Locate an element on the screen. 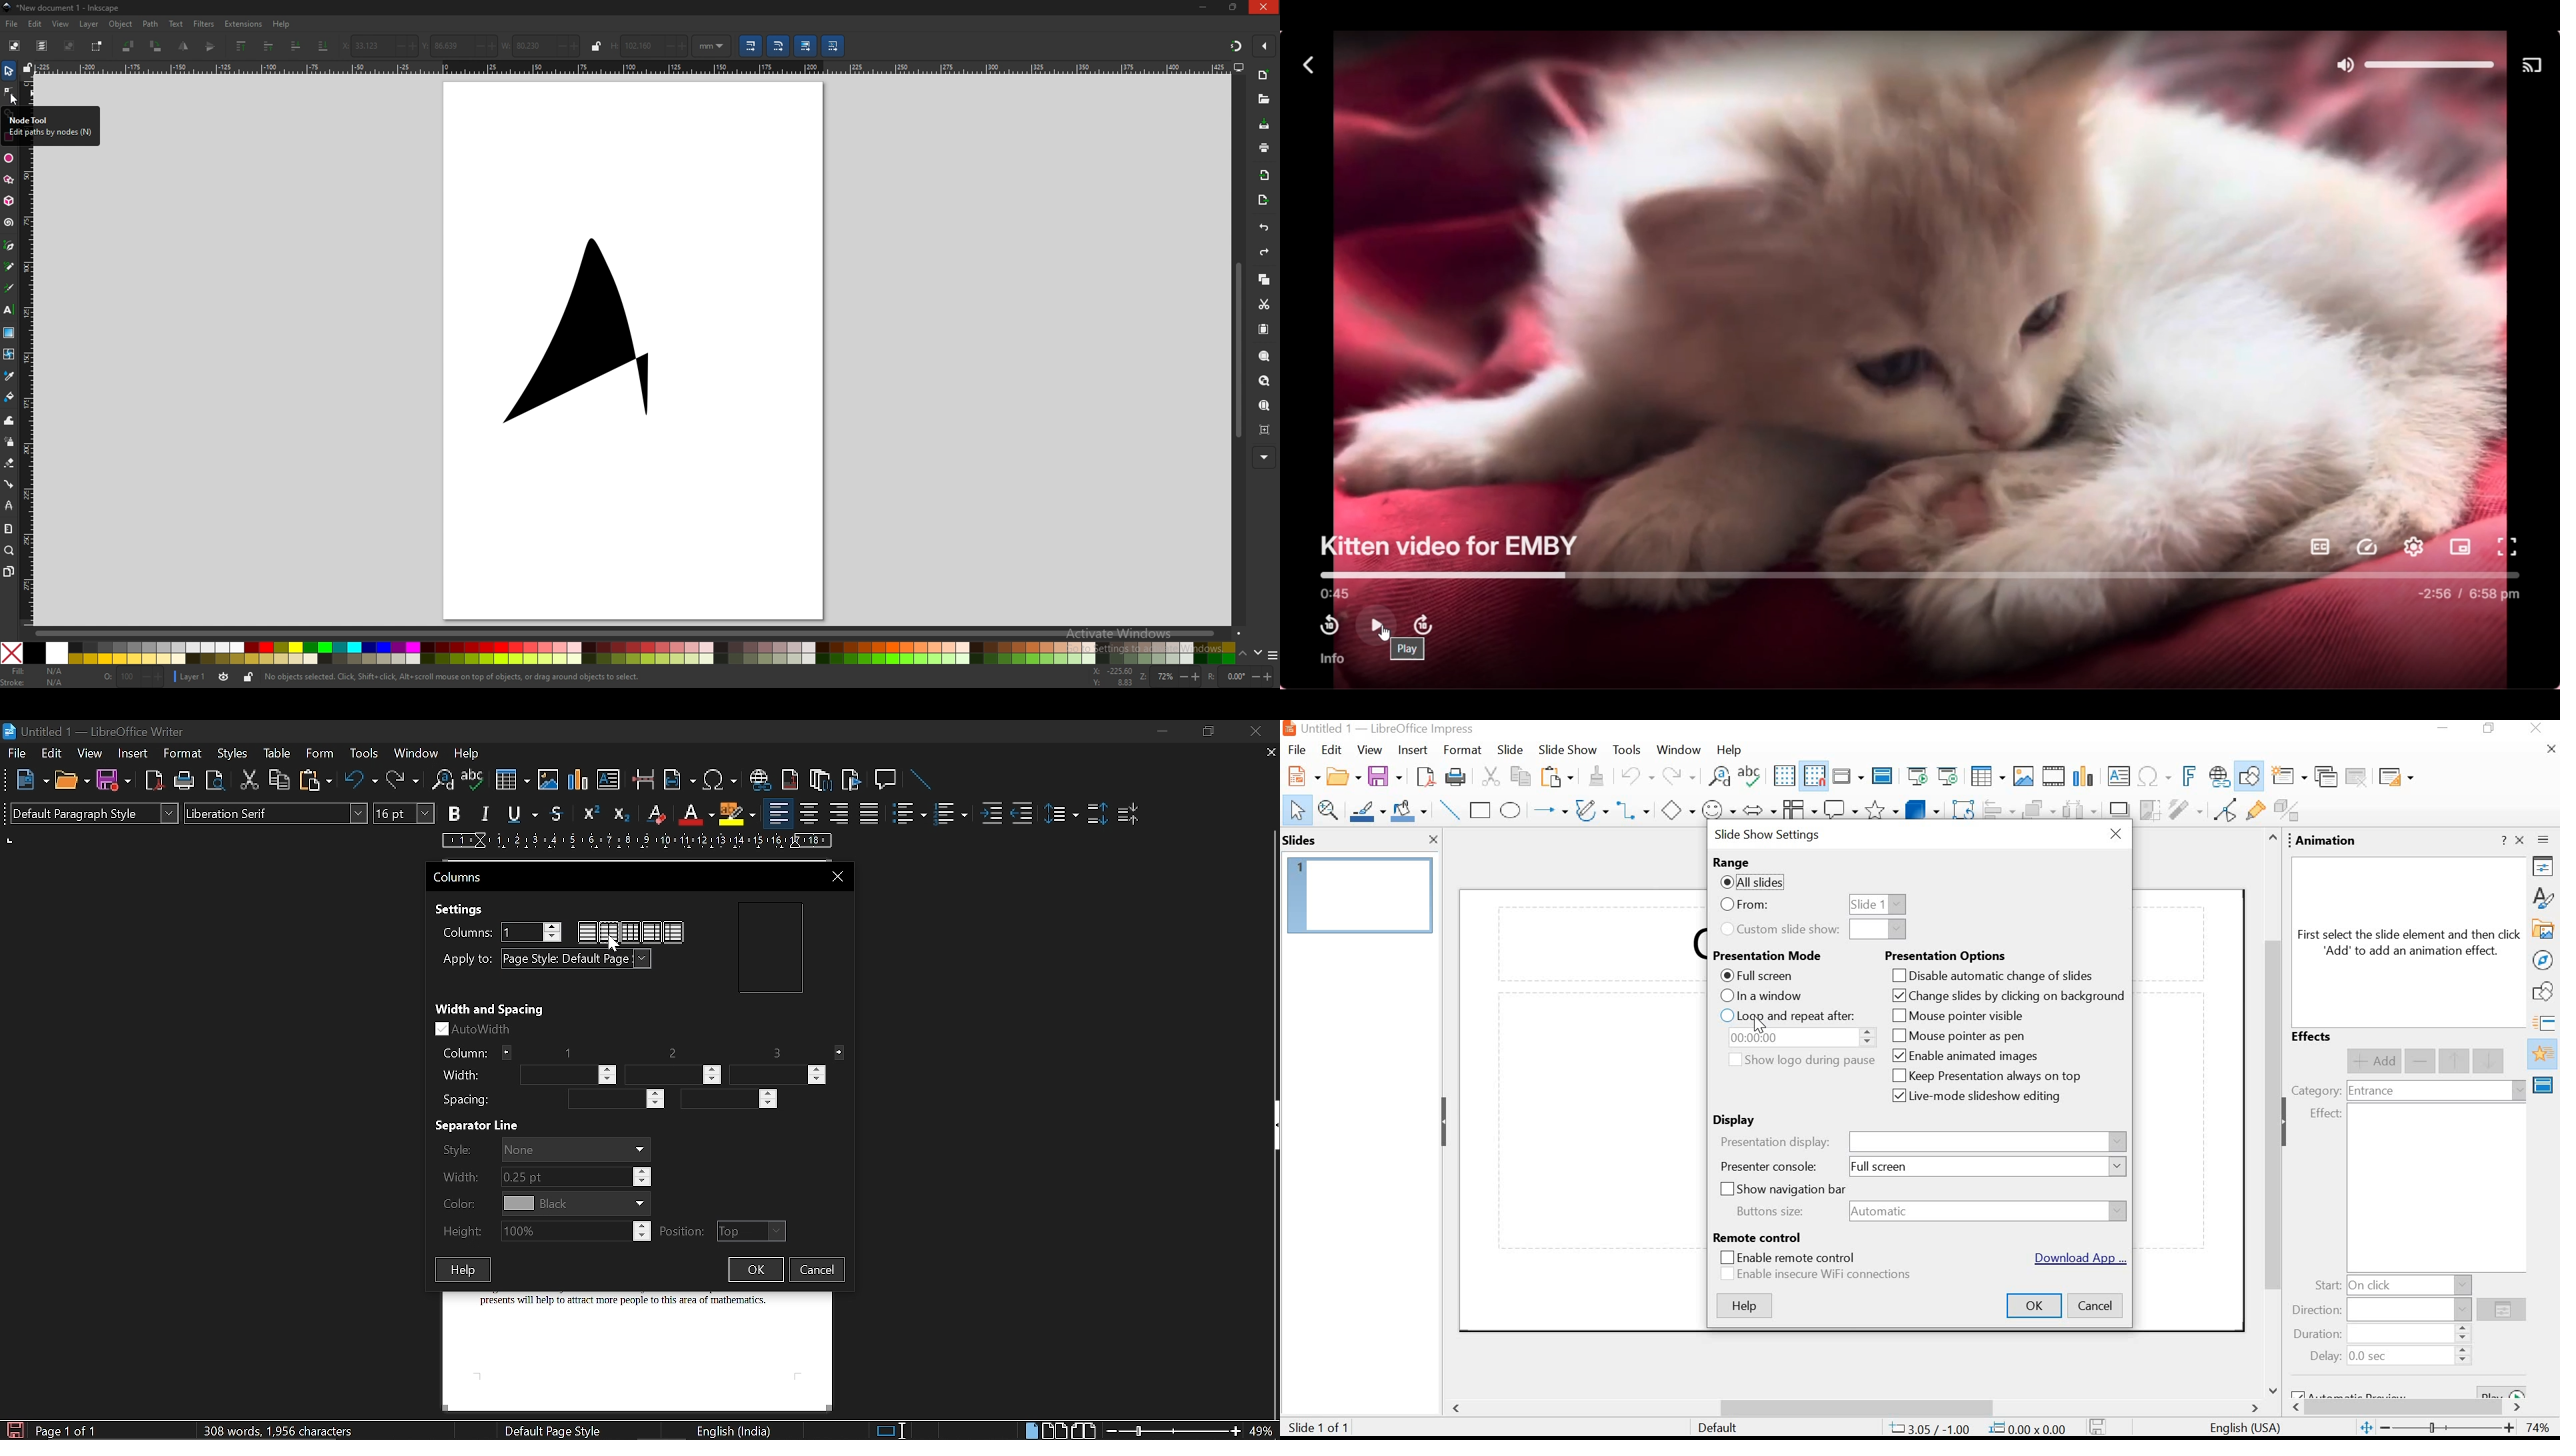 The height and width of the screenshot is (1456, 2576). Help is located at coordinates (468, 754).